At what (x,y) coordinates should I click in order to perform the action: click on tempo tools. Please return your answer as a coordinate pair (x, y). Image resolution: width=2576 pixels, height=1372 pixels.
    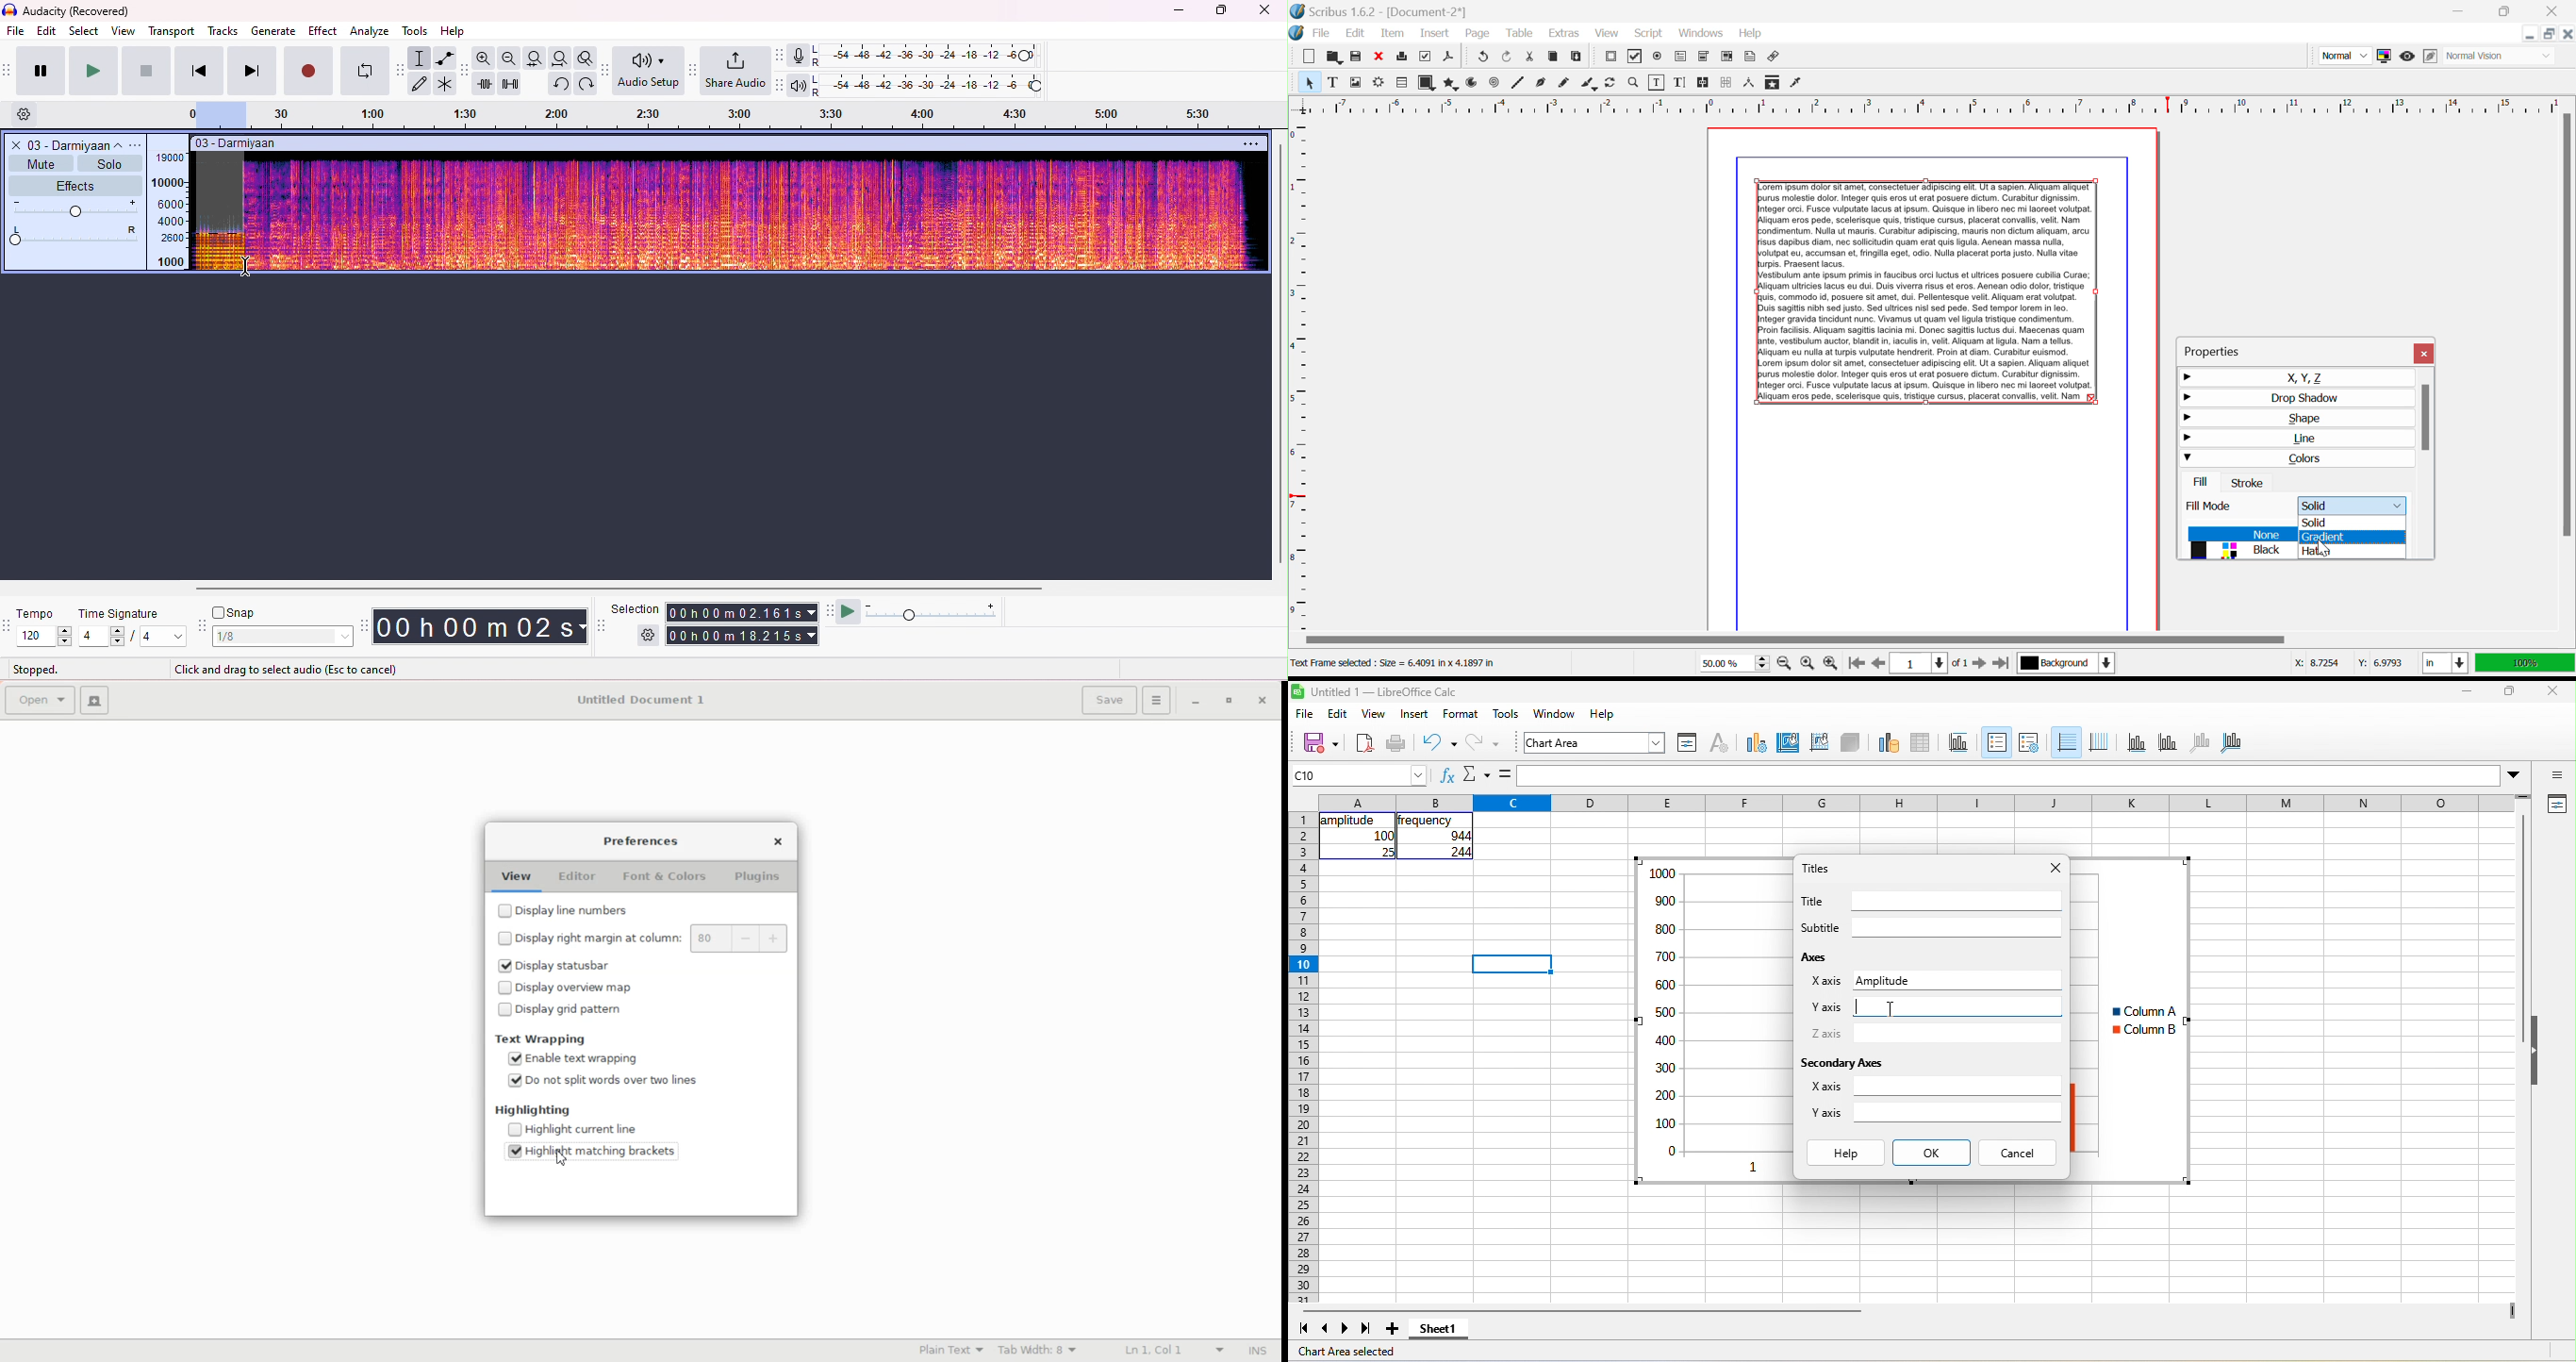
    Looking at the image, I should click on (8, 627).